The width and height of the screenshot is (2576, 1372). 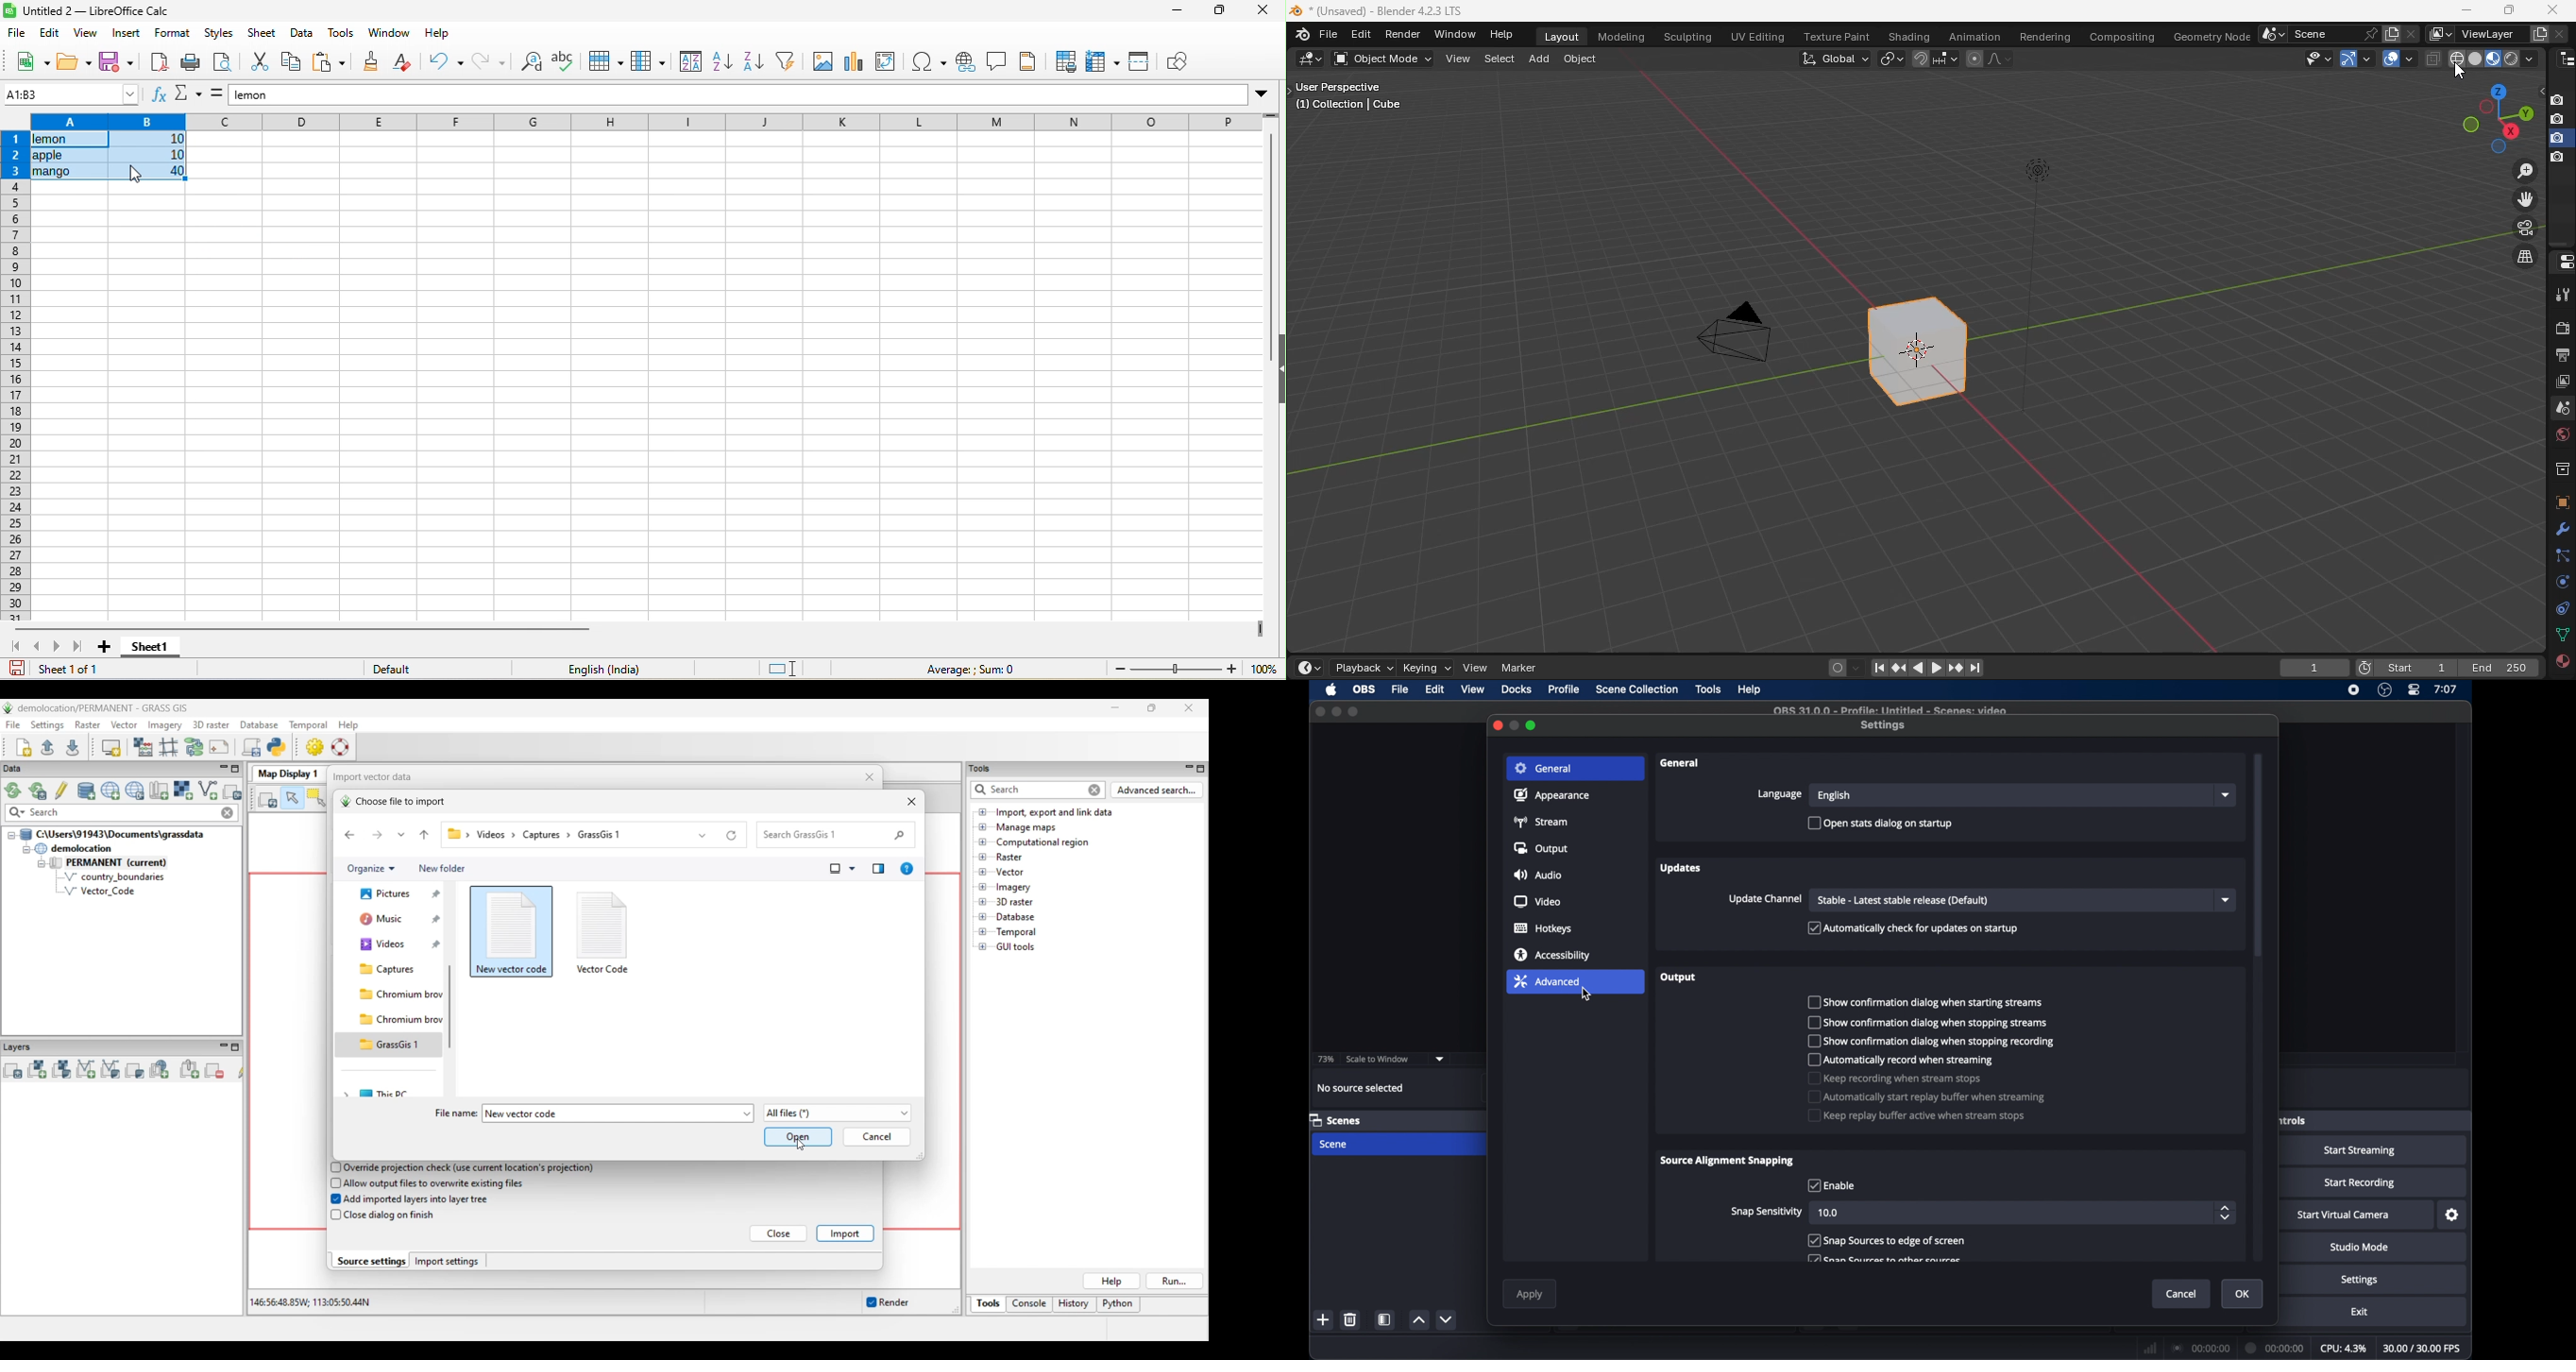 I want to click on view, so click(x=87, y=34).